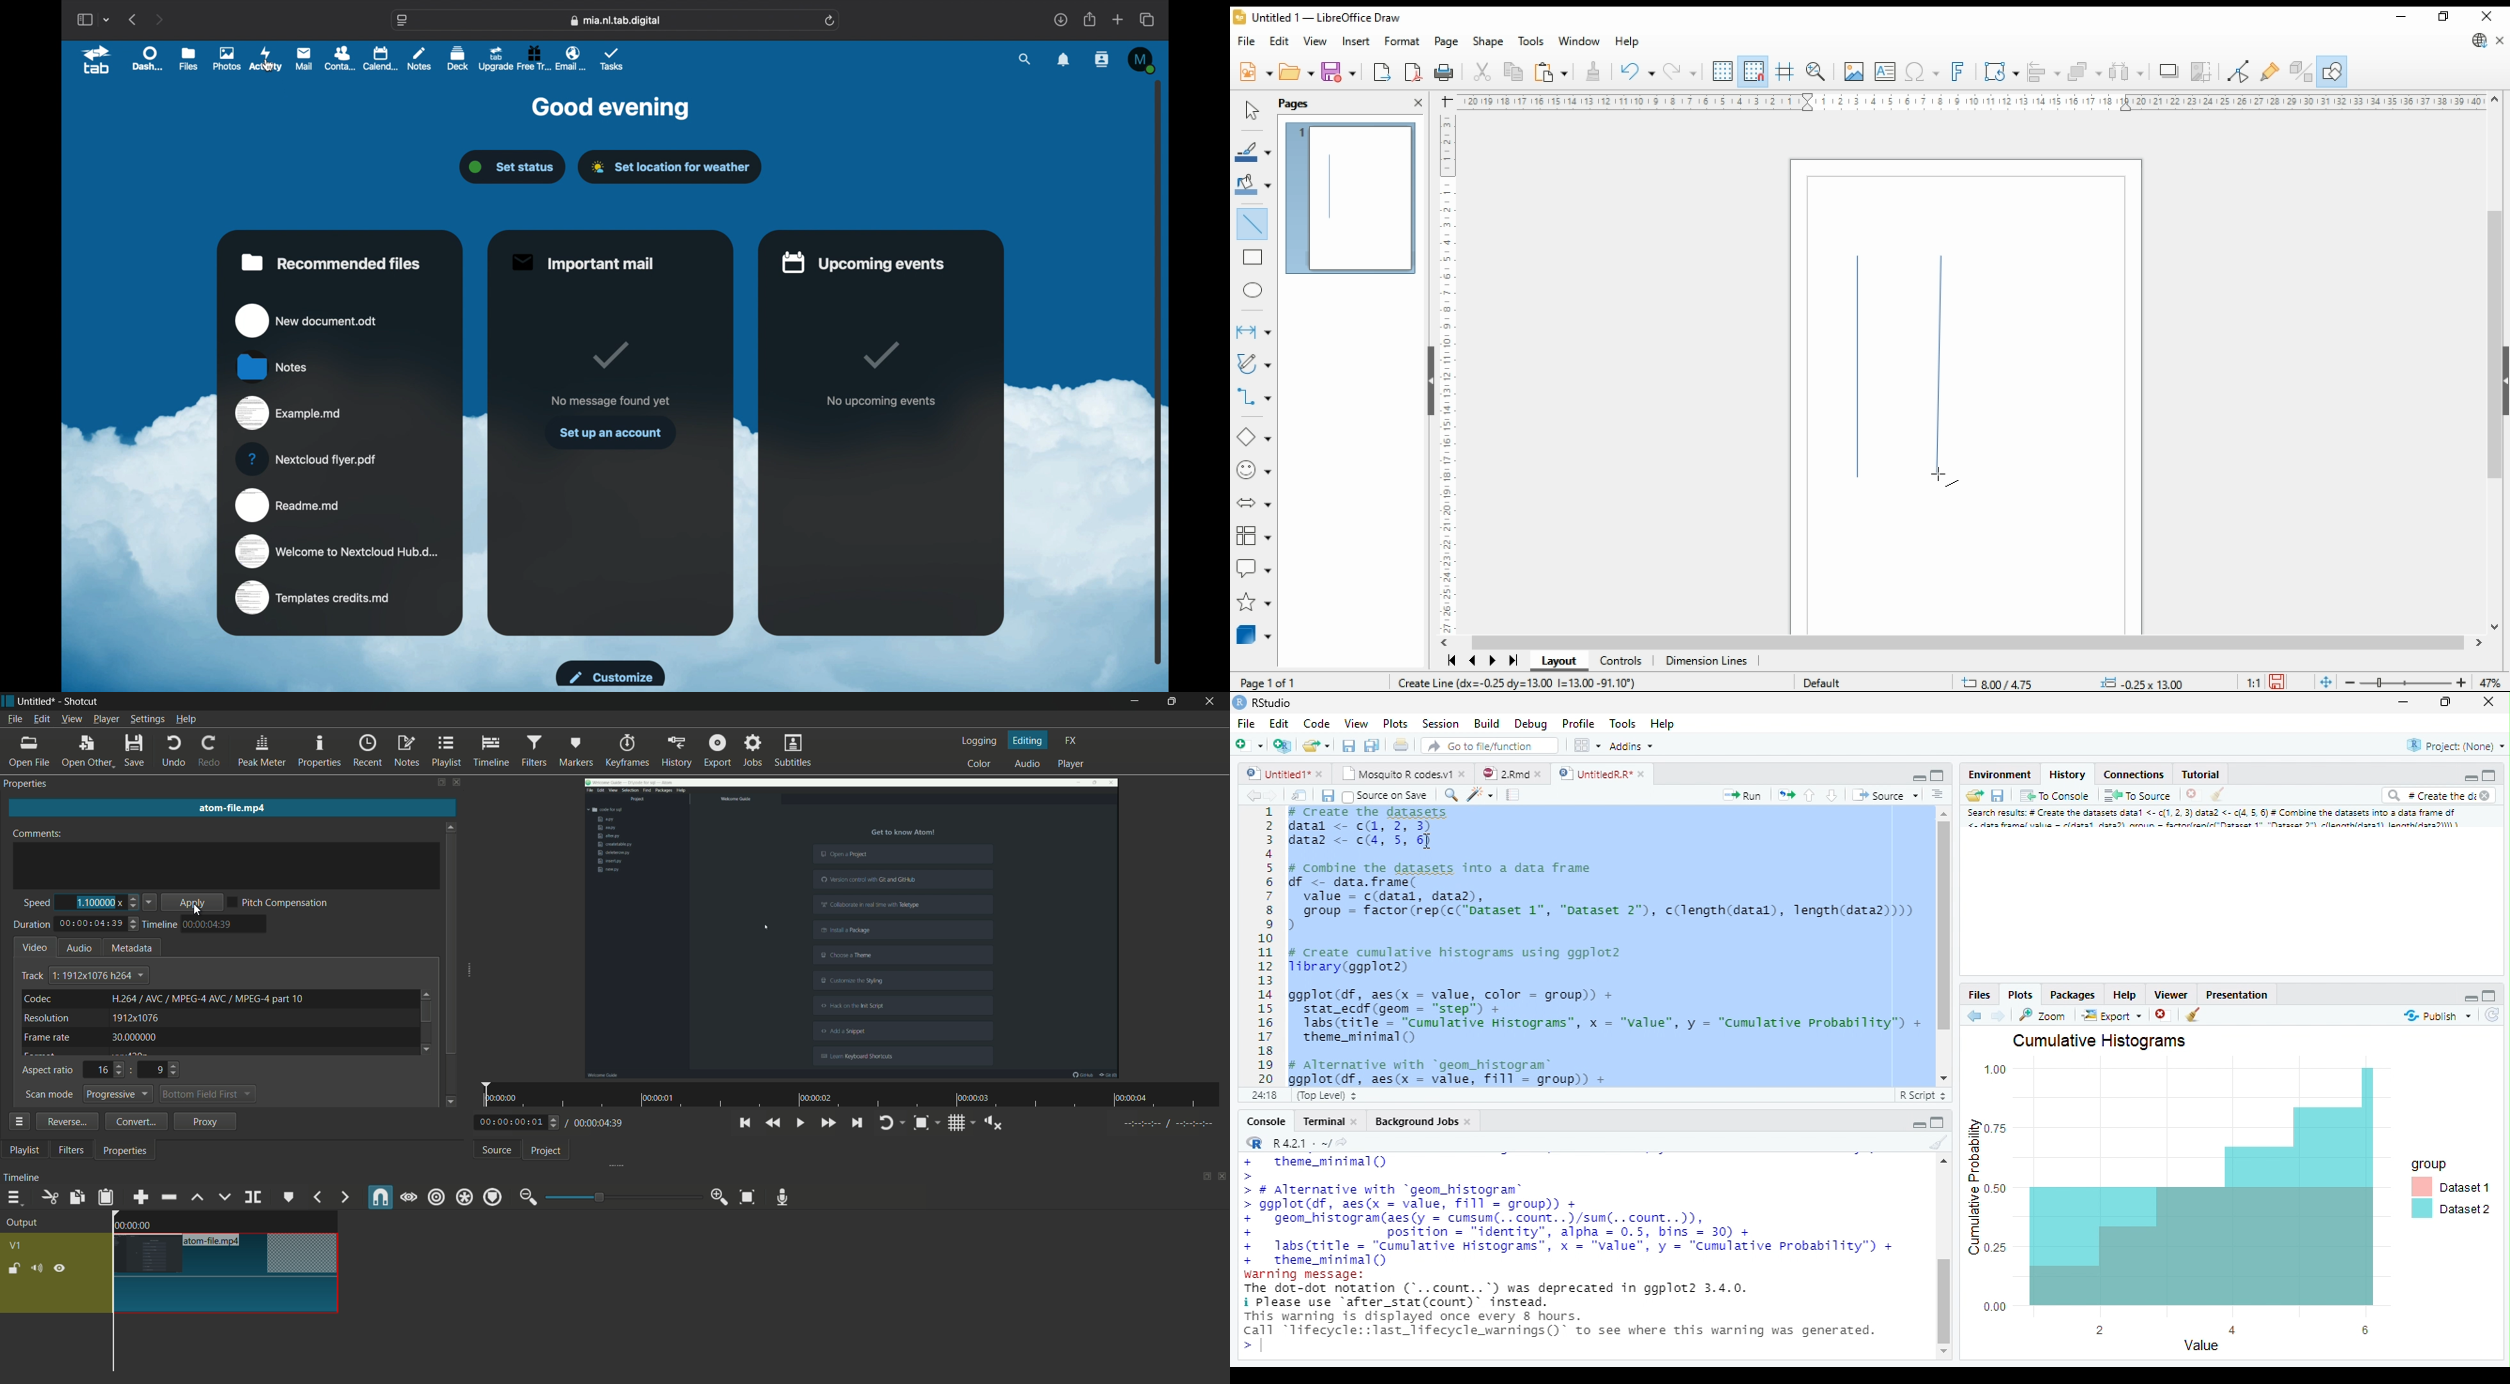  Describe the element at coordinates (886, 1123) in the screenshot. I see `toggle player looping` at that location.